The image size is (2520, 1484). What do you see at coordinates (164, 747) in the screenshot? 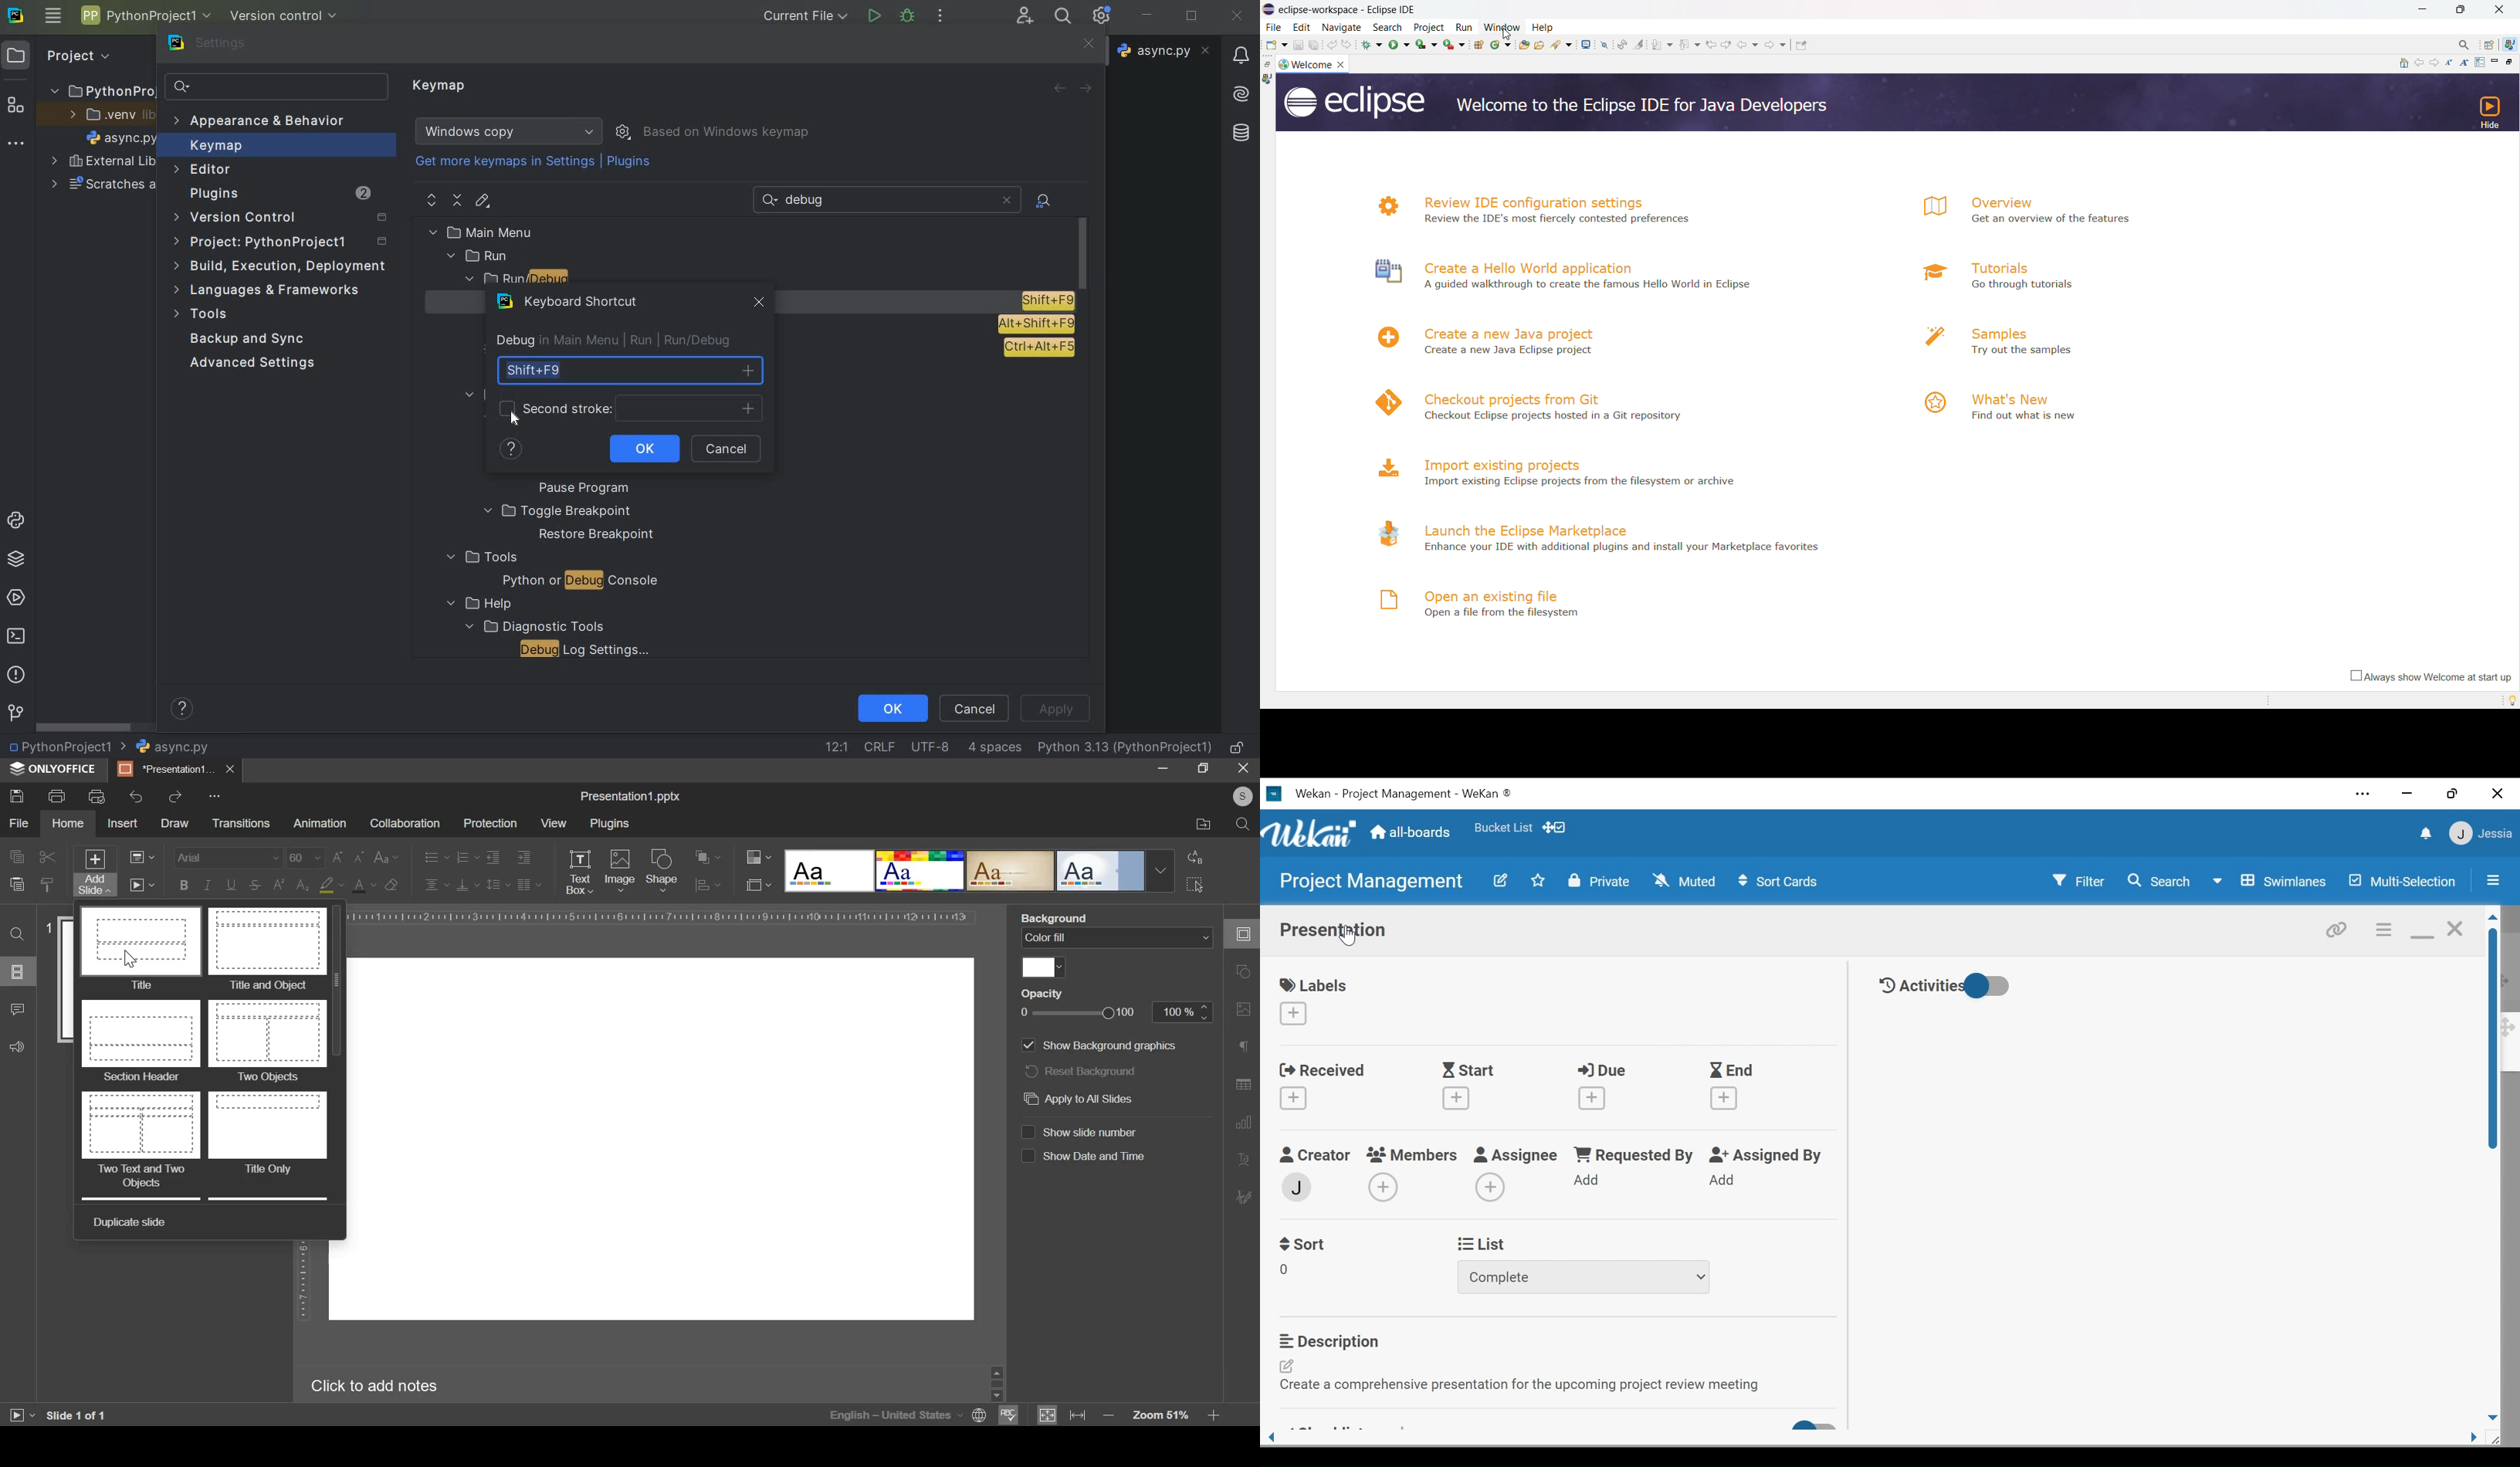
I see `file name` at bounding box center [164, 747].